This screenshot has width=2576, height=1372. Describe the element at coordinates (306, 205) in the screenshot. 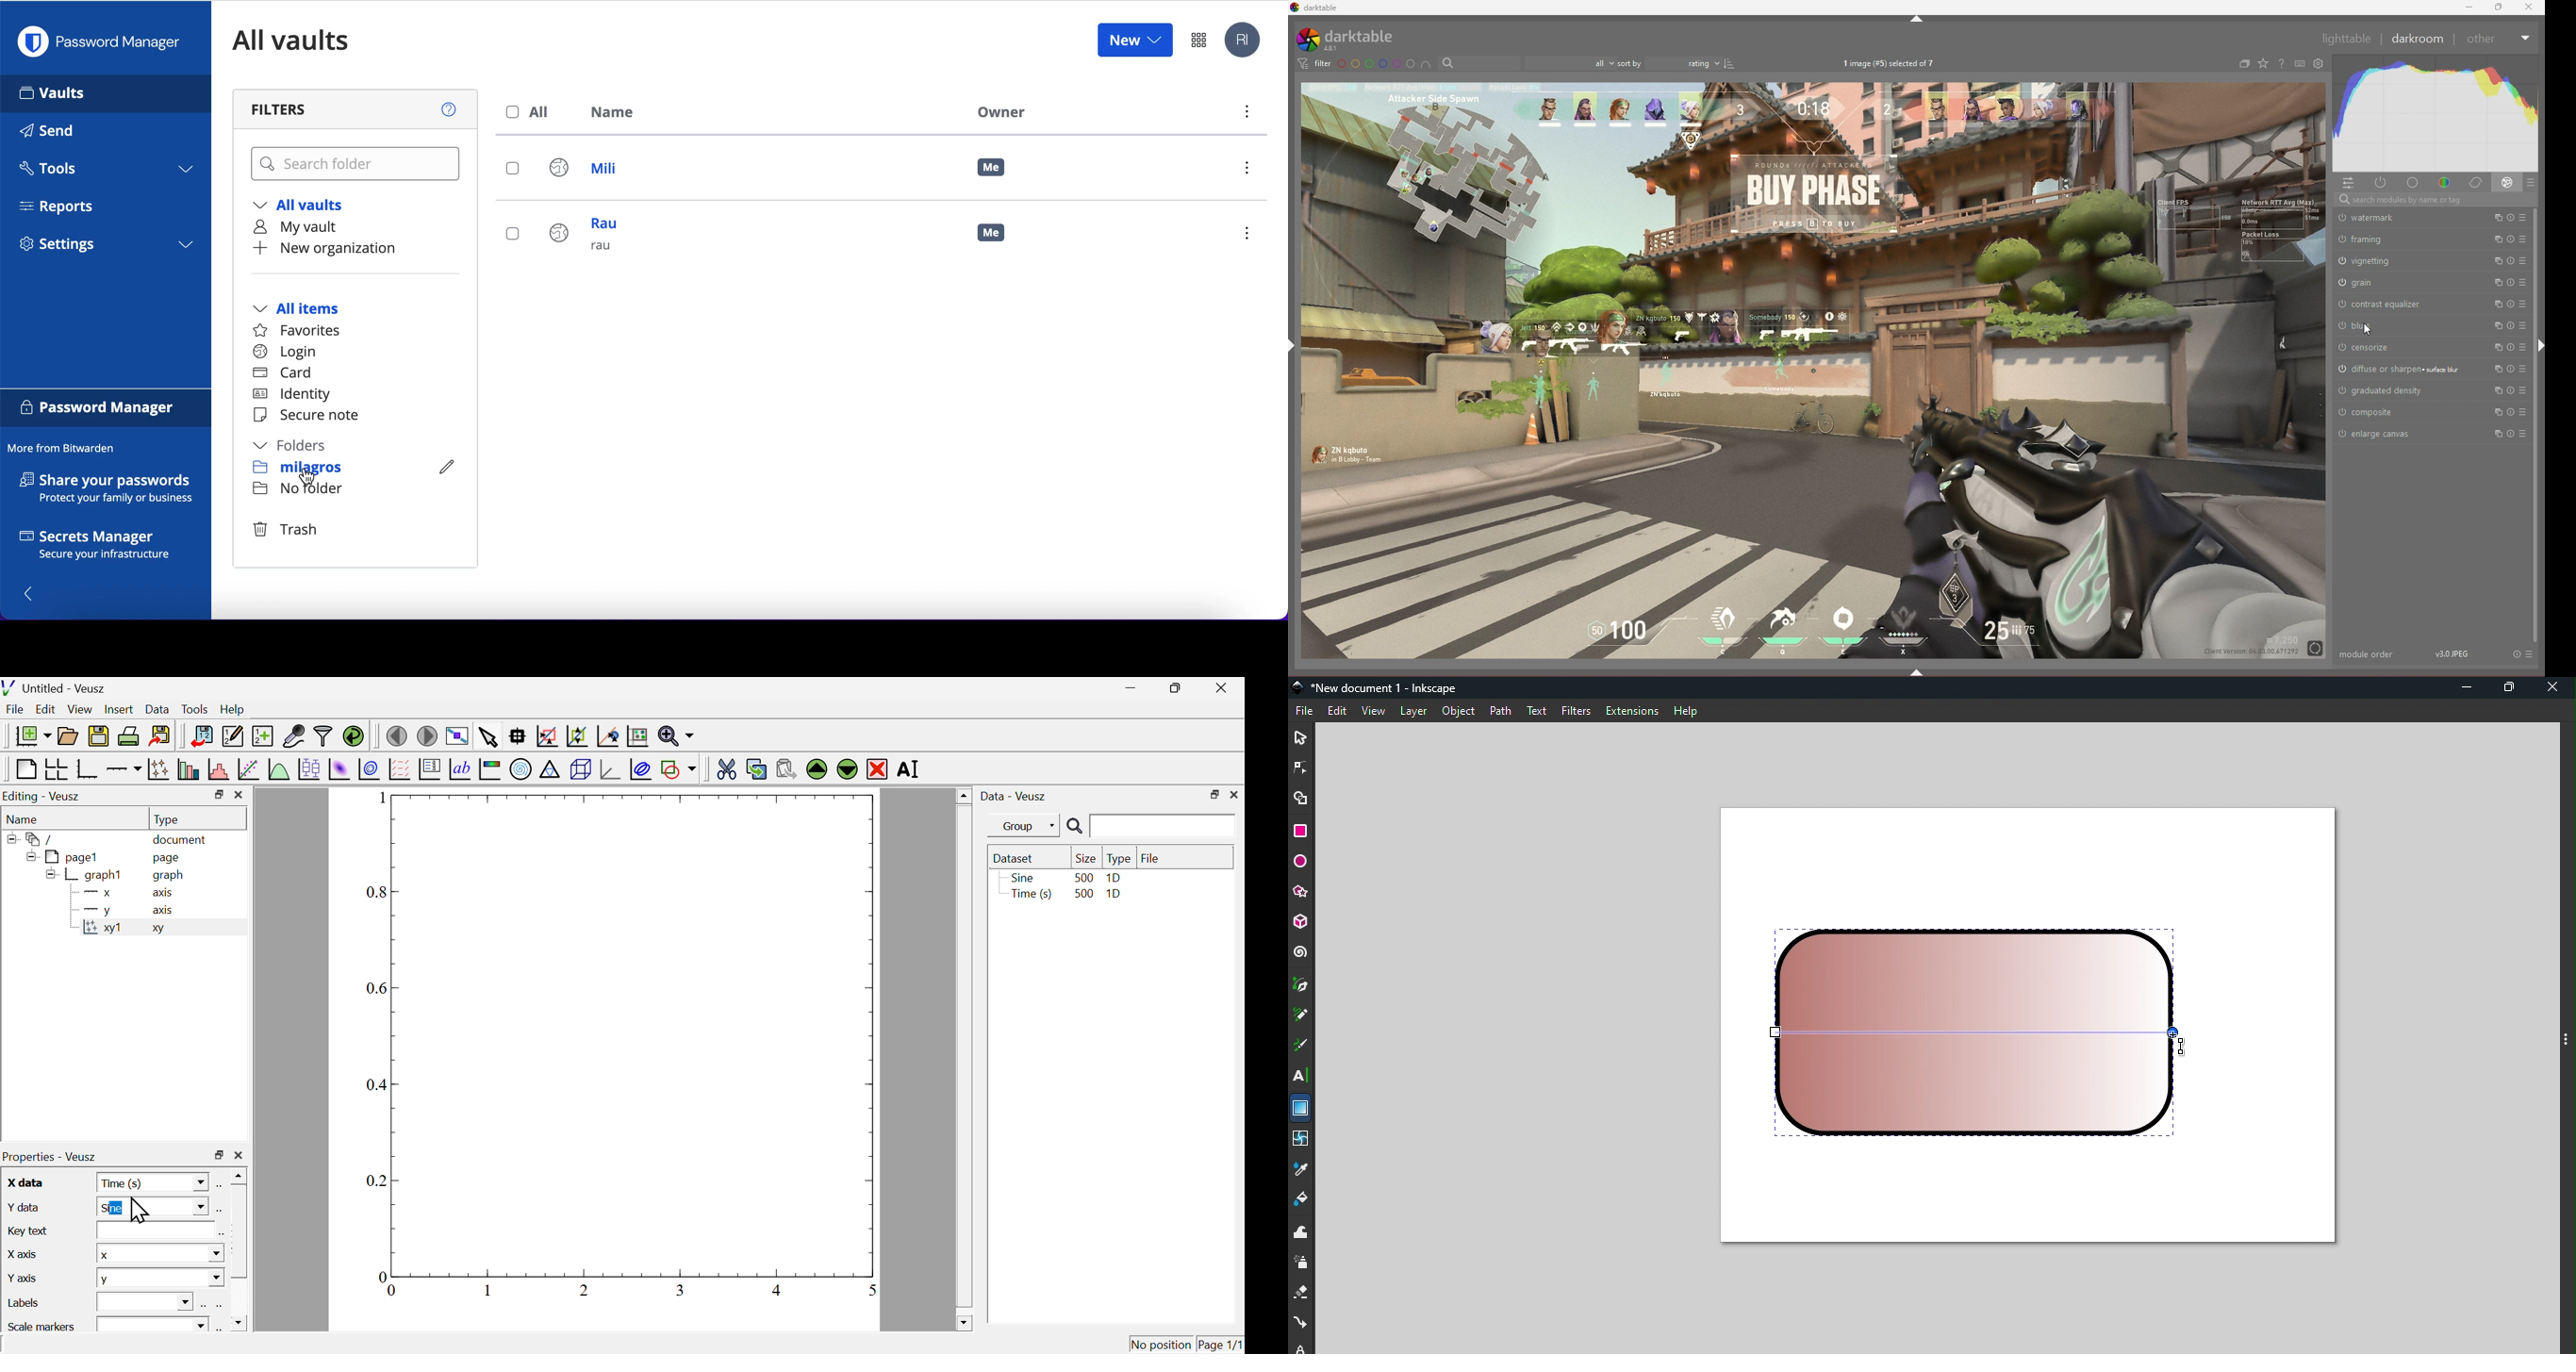

I see `all vaults` at that location.